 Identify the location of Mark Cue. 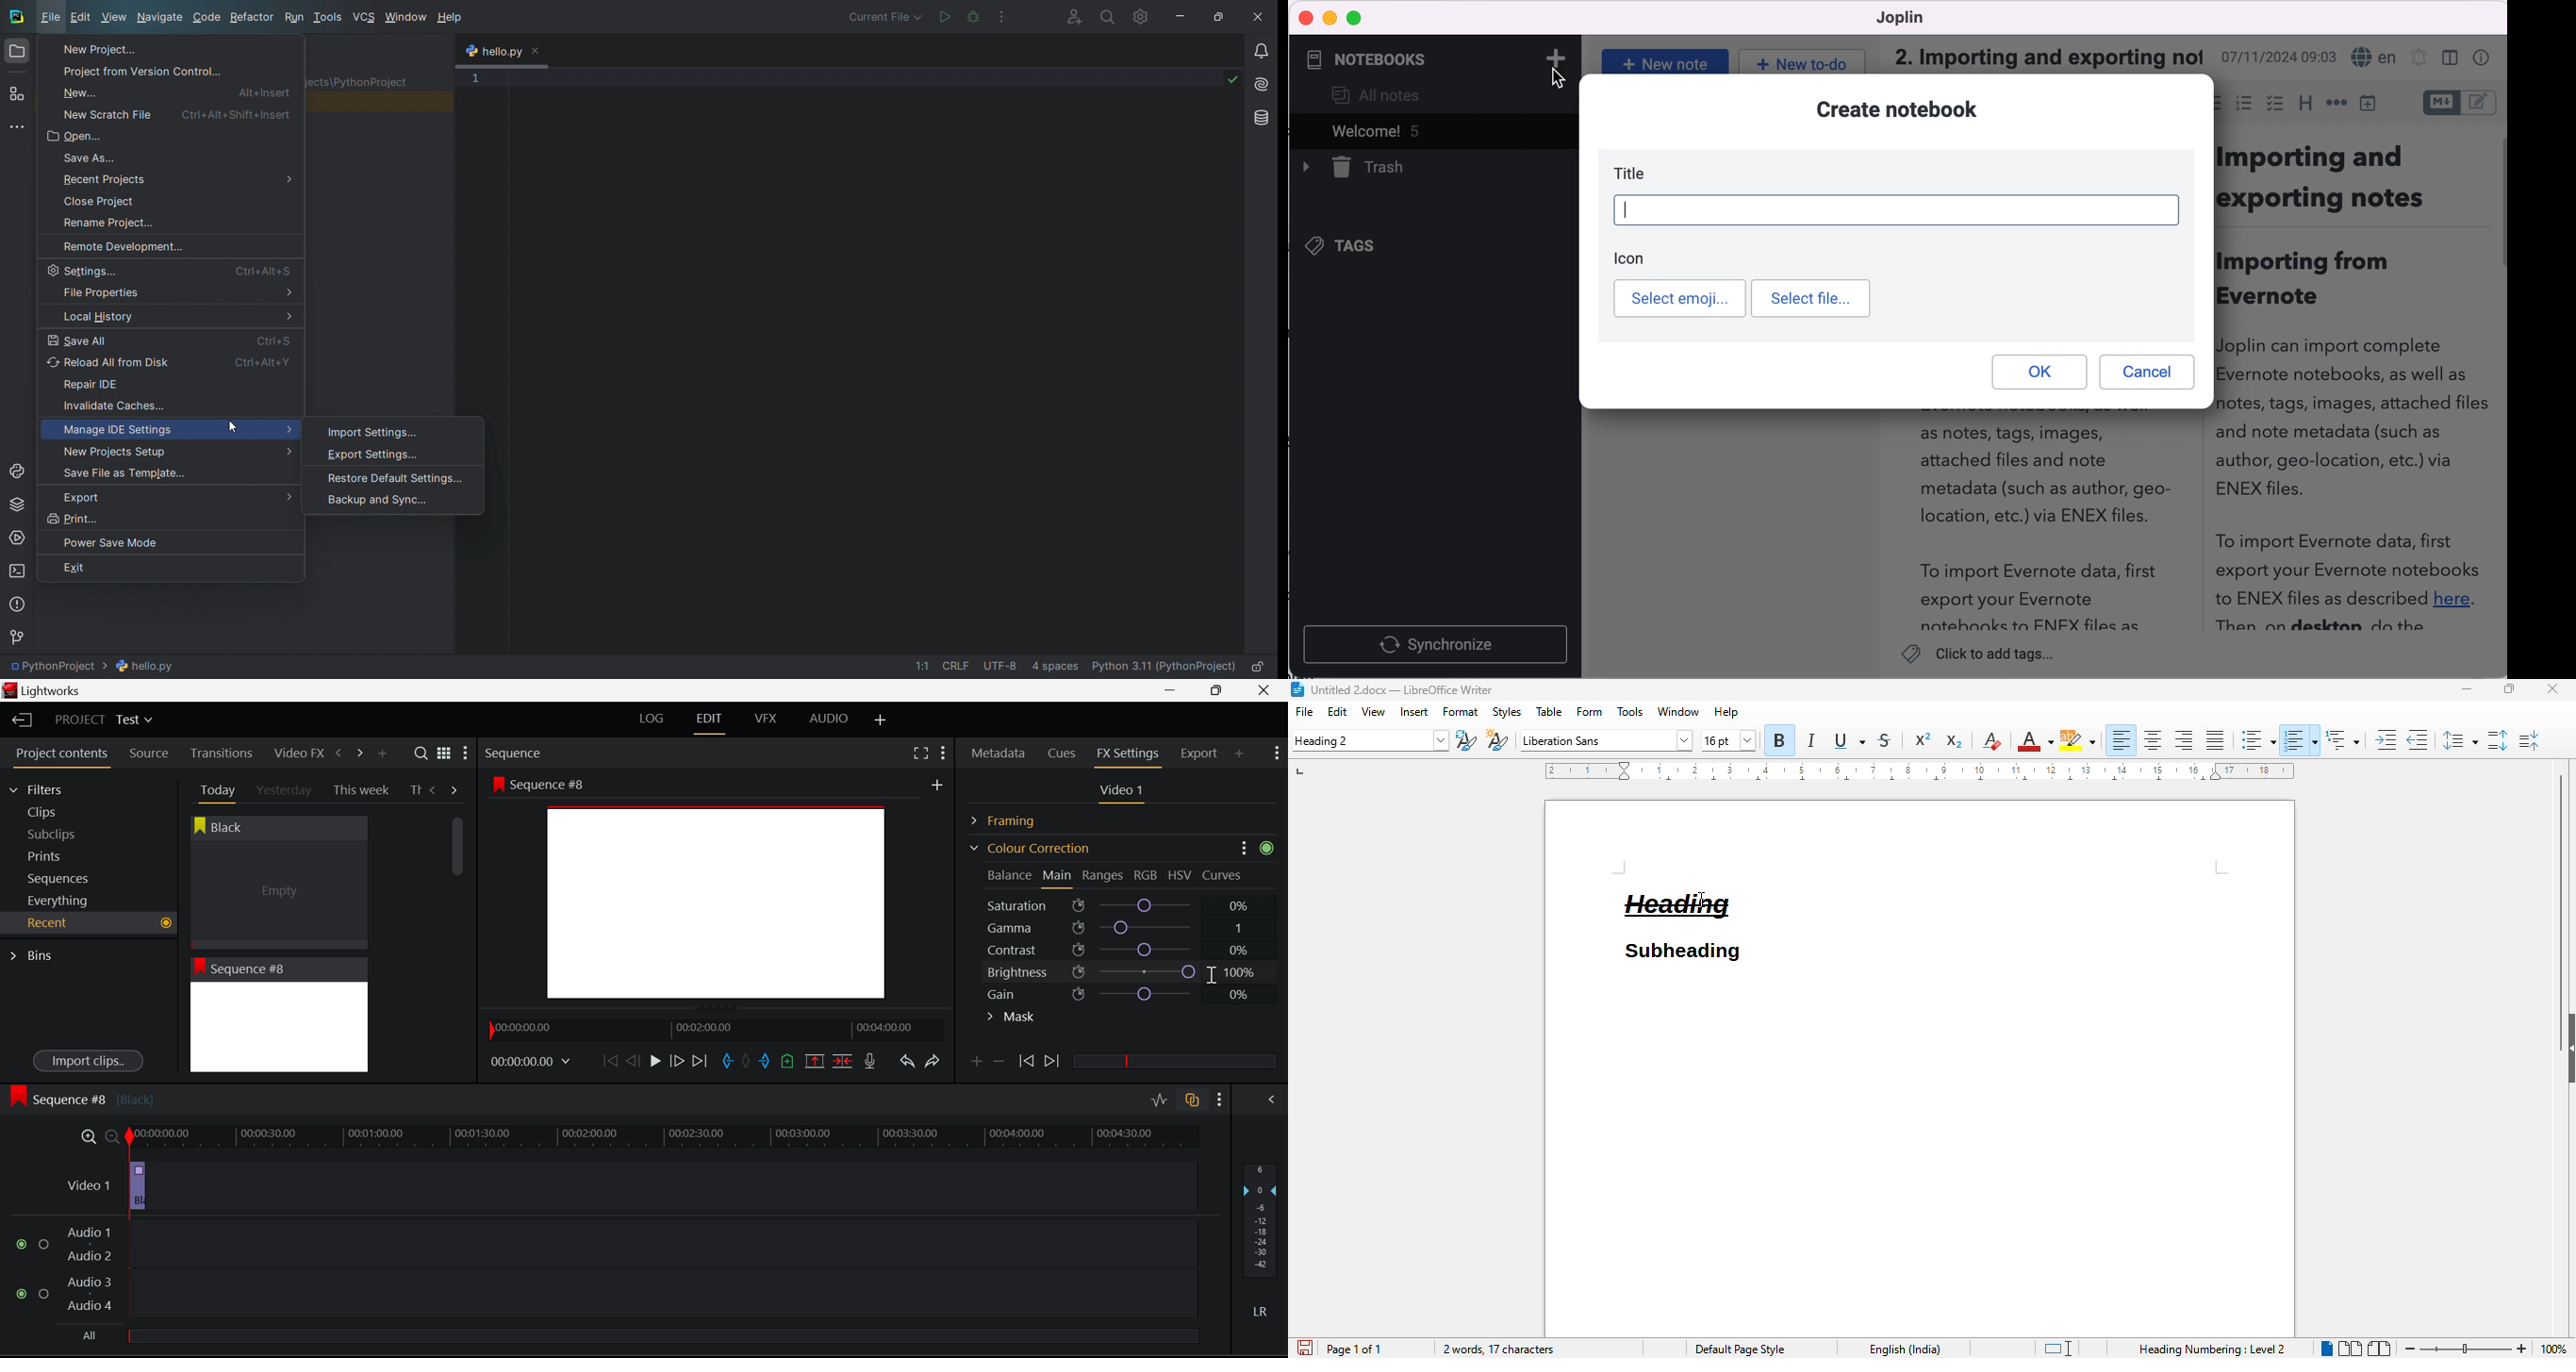
(786, 1062).